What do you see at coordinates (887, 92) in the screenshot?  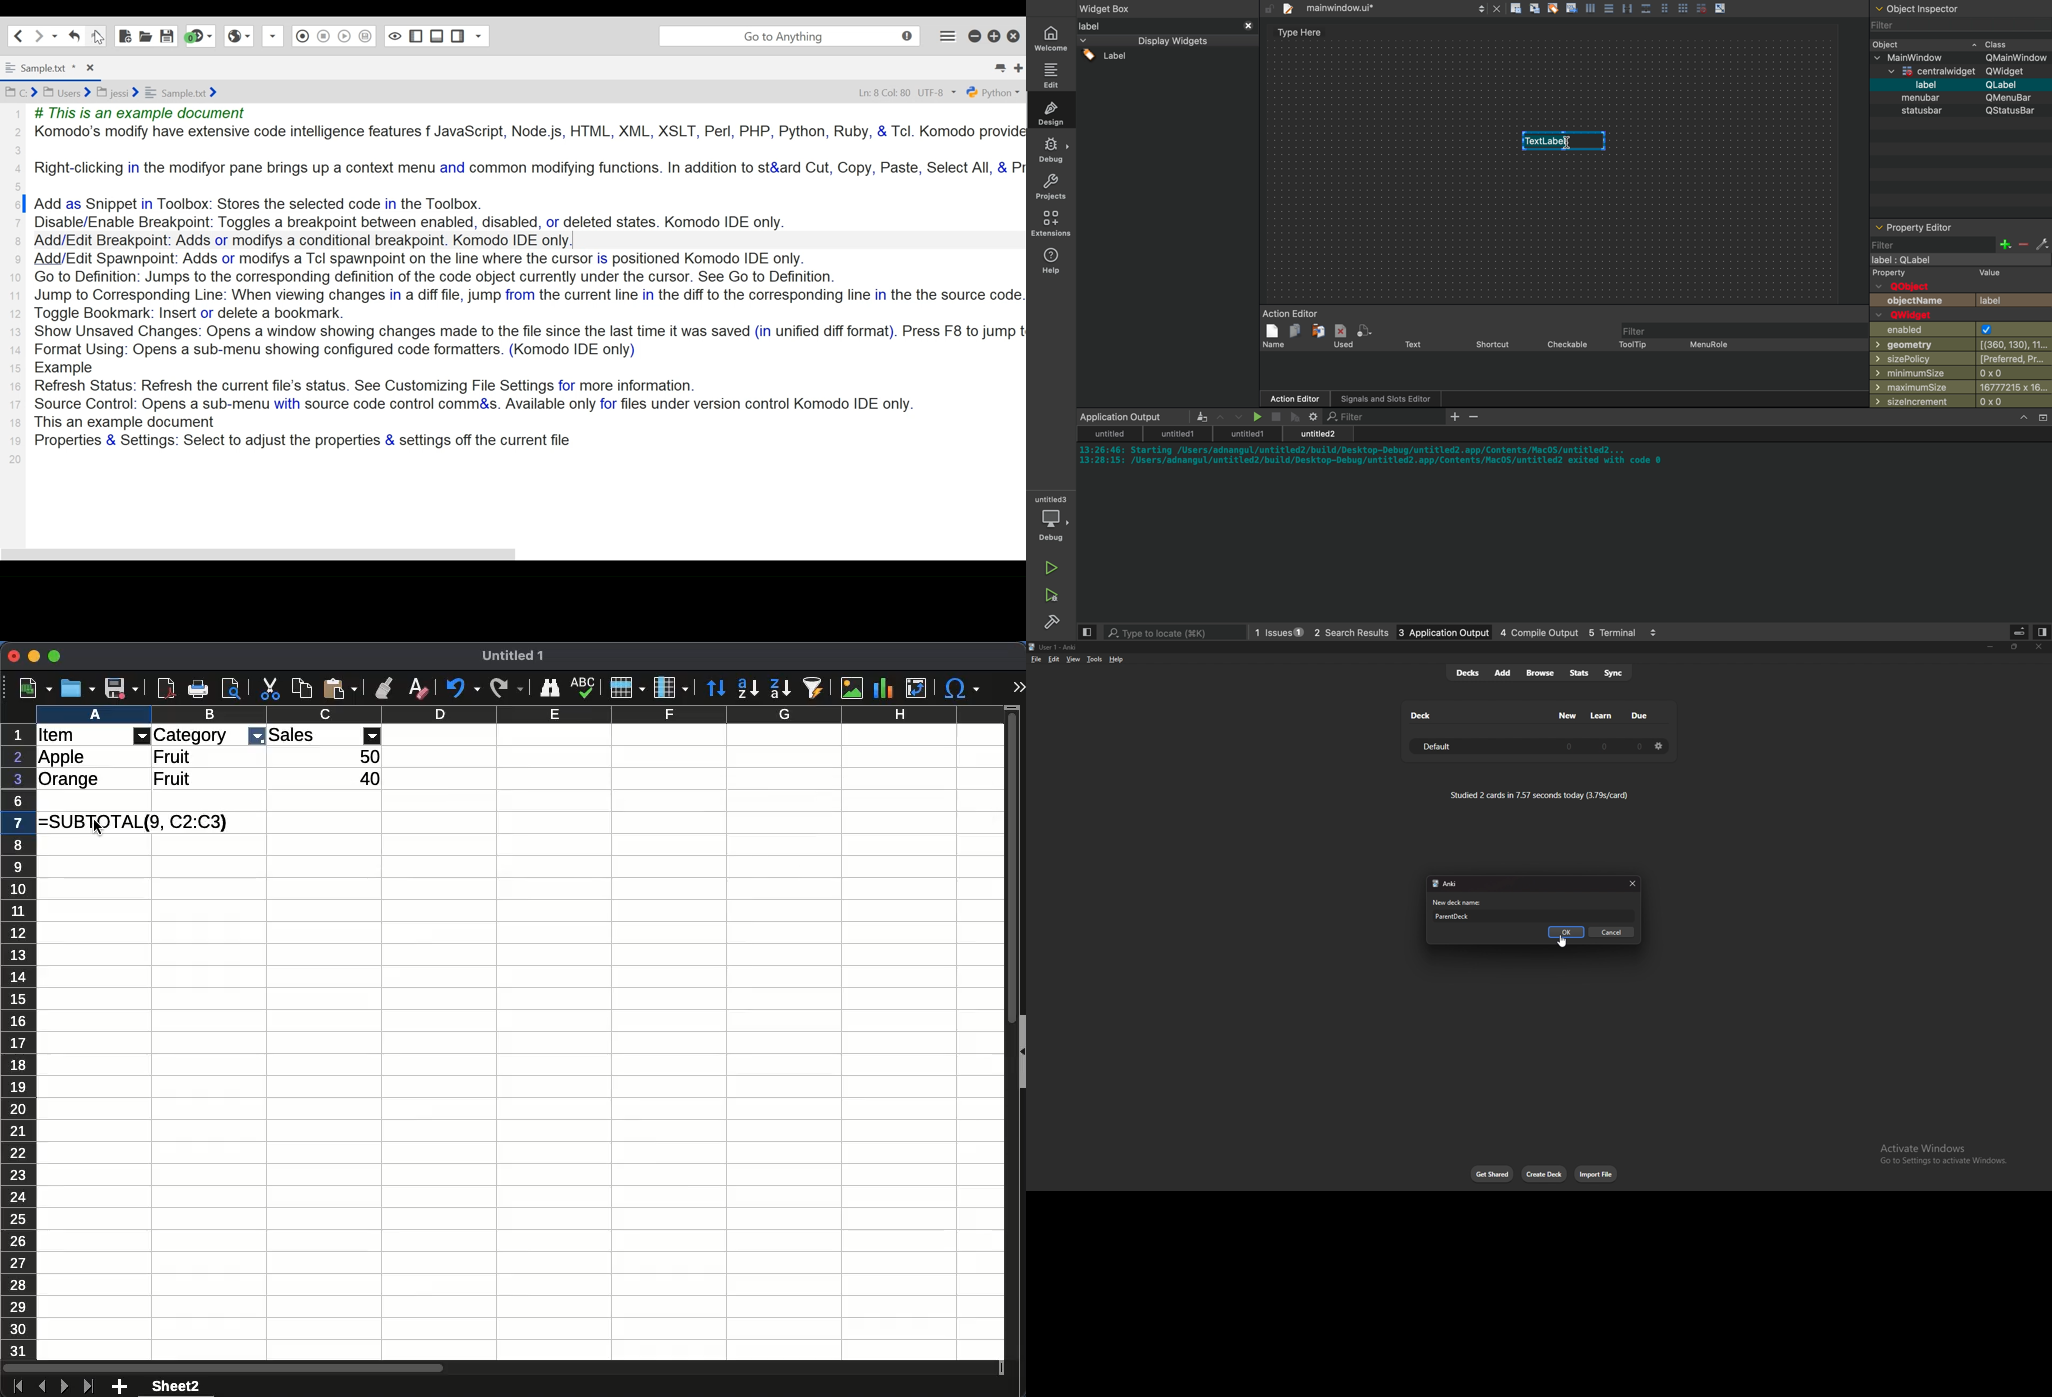 I see `Line 6 Column 5` at bounding box center [887, 92].